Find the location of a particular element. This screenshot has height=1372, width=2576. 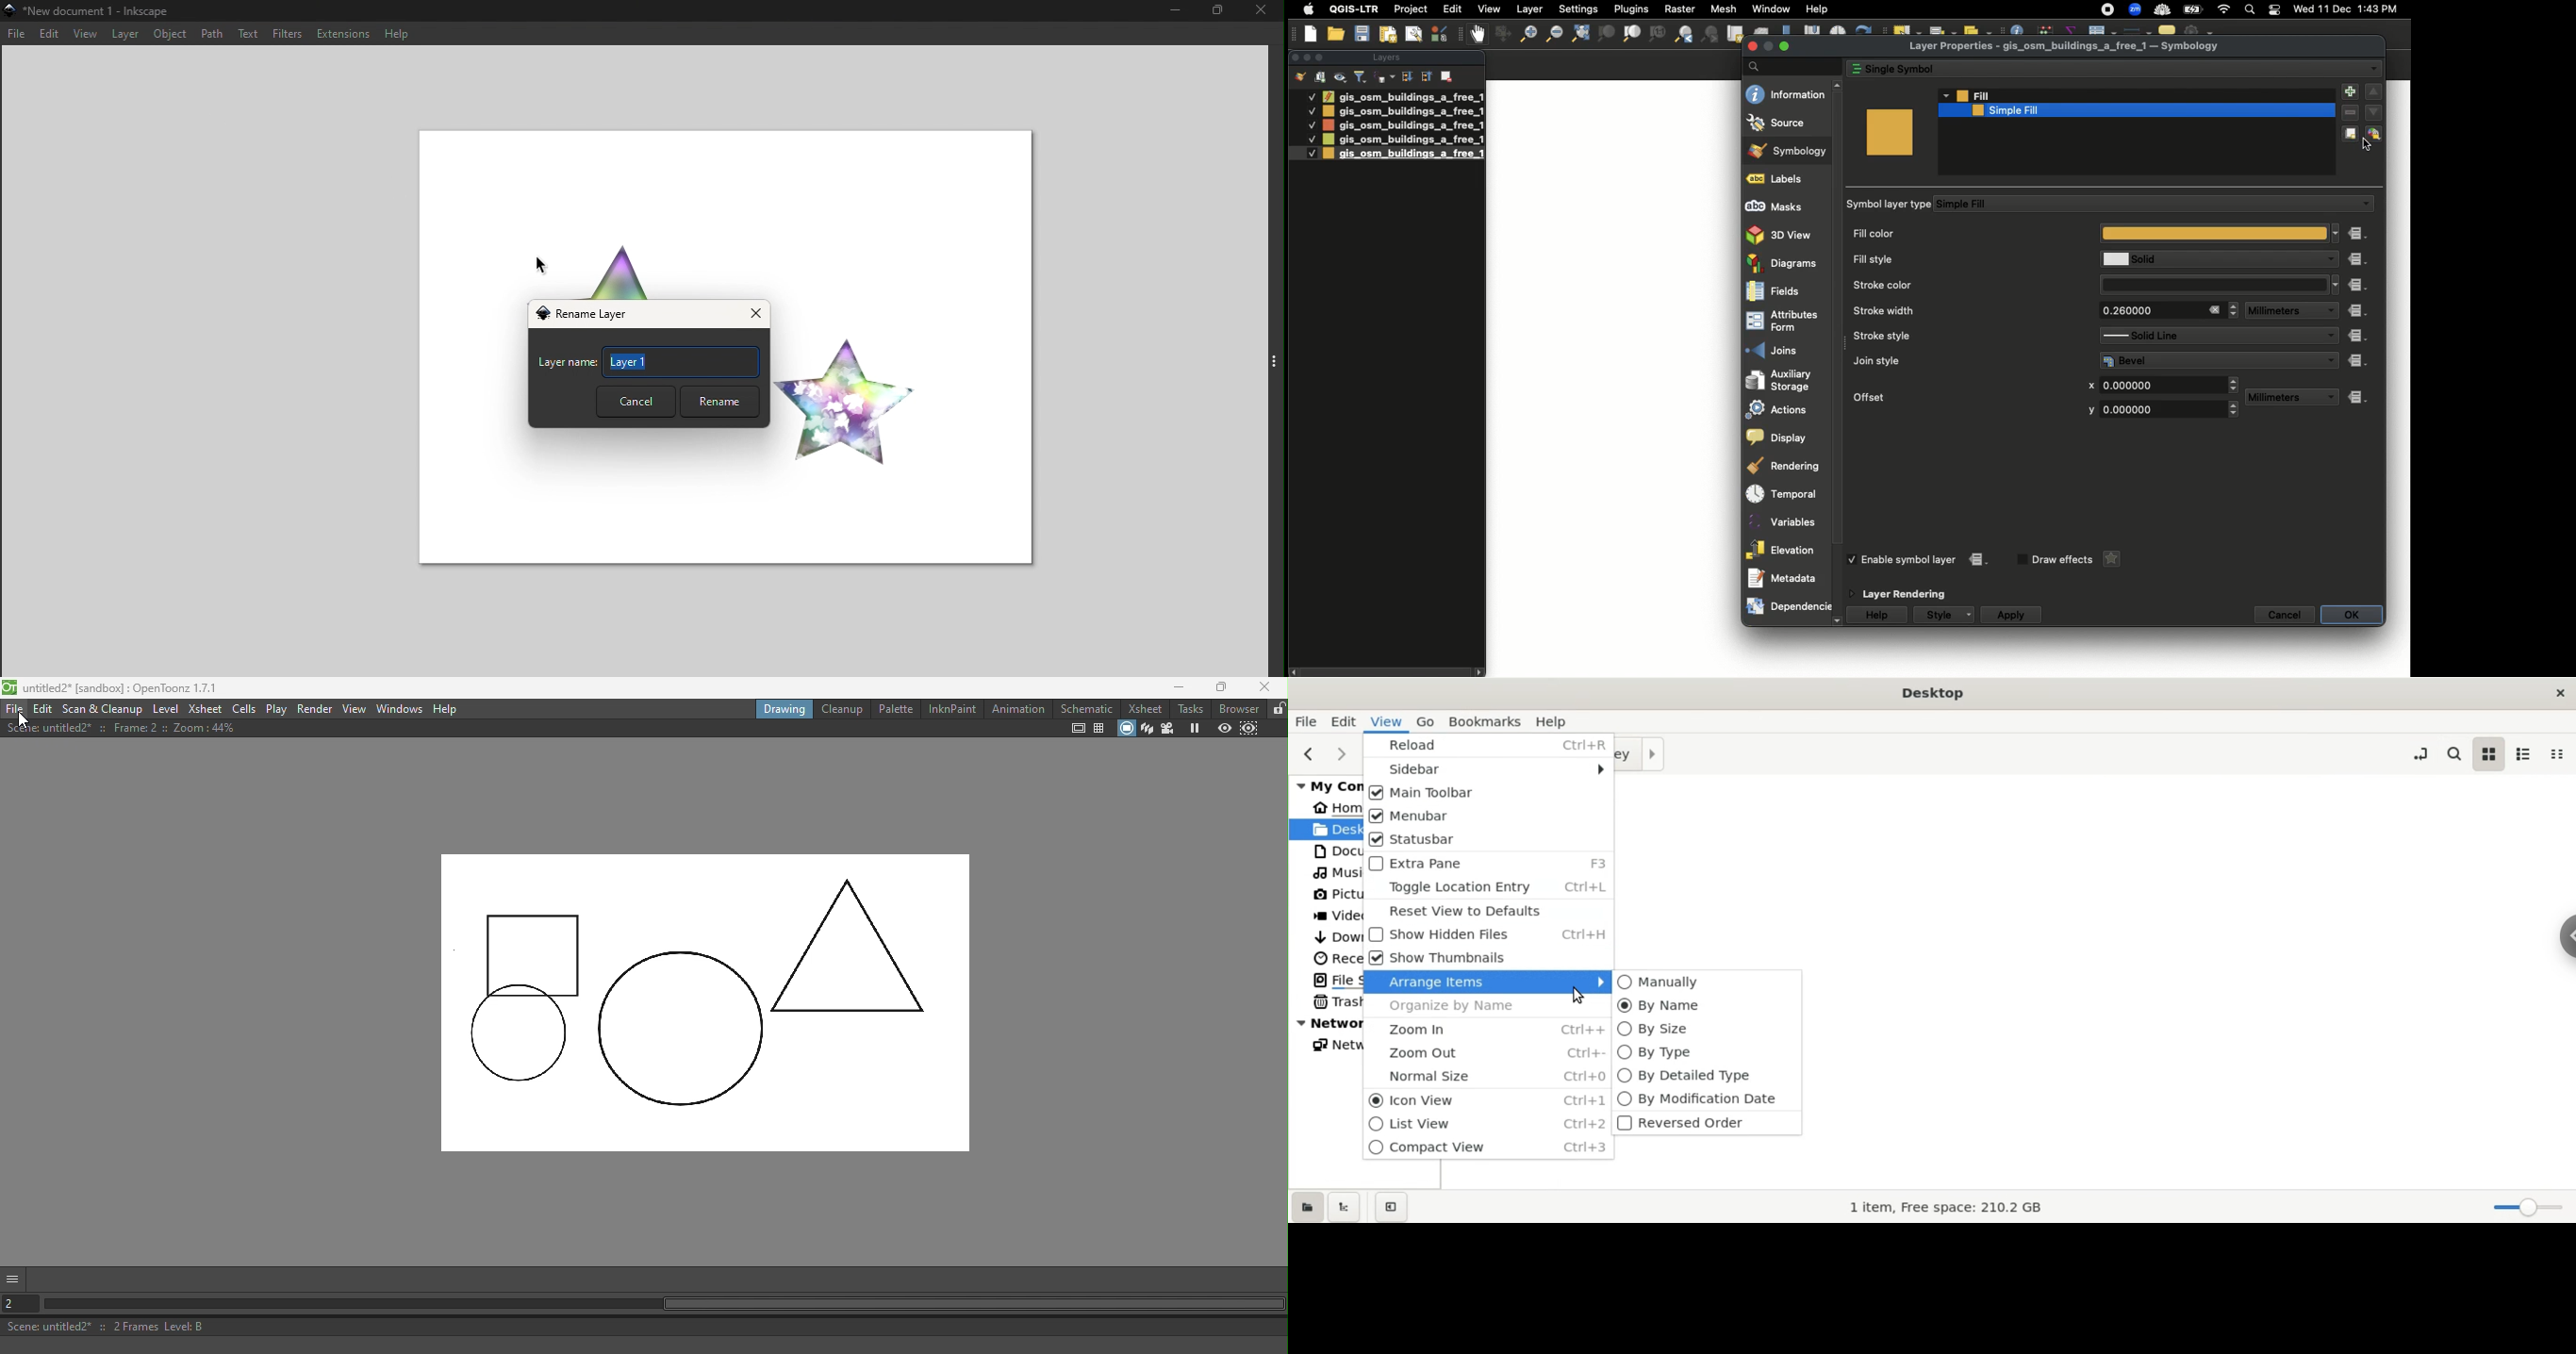

Show layout manager is located at coordinates (1413, 34).